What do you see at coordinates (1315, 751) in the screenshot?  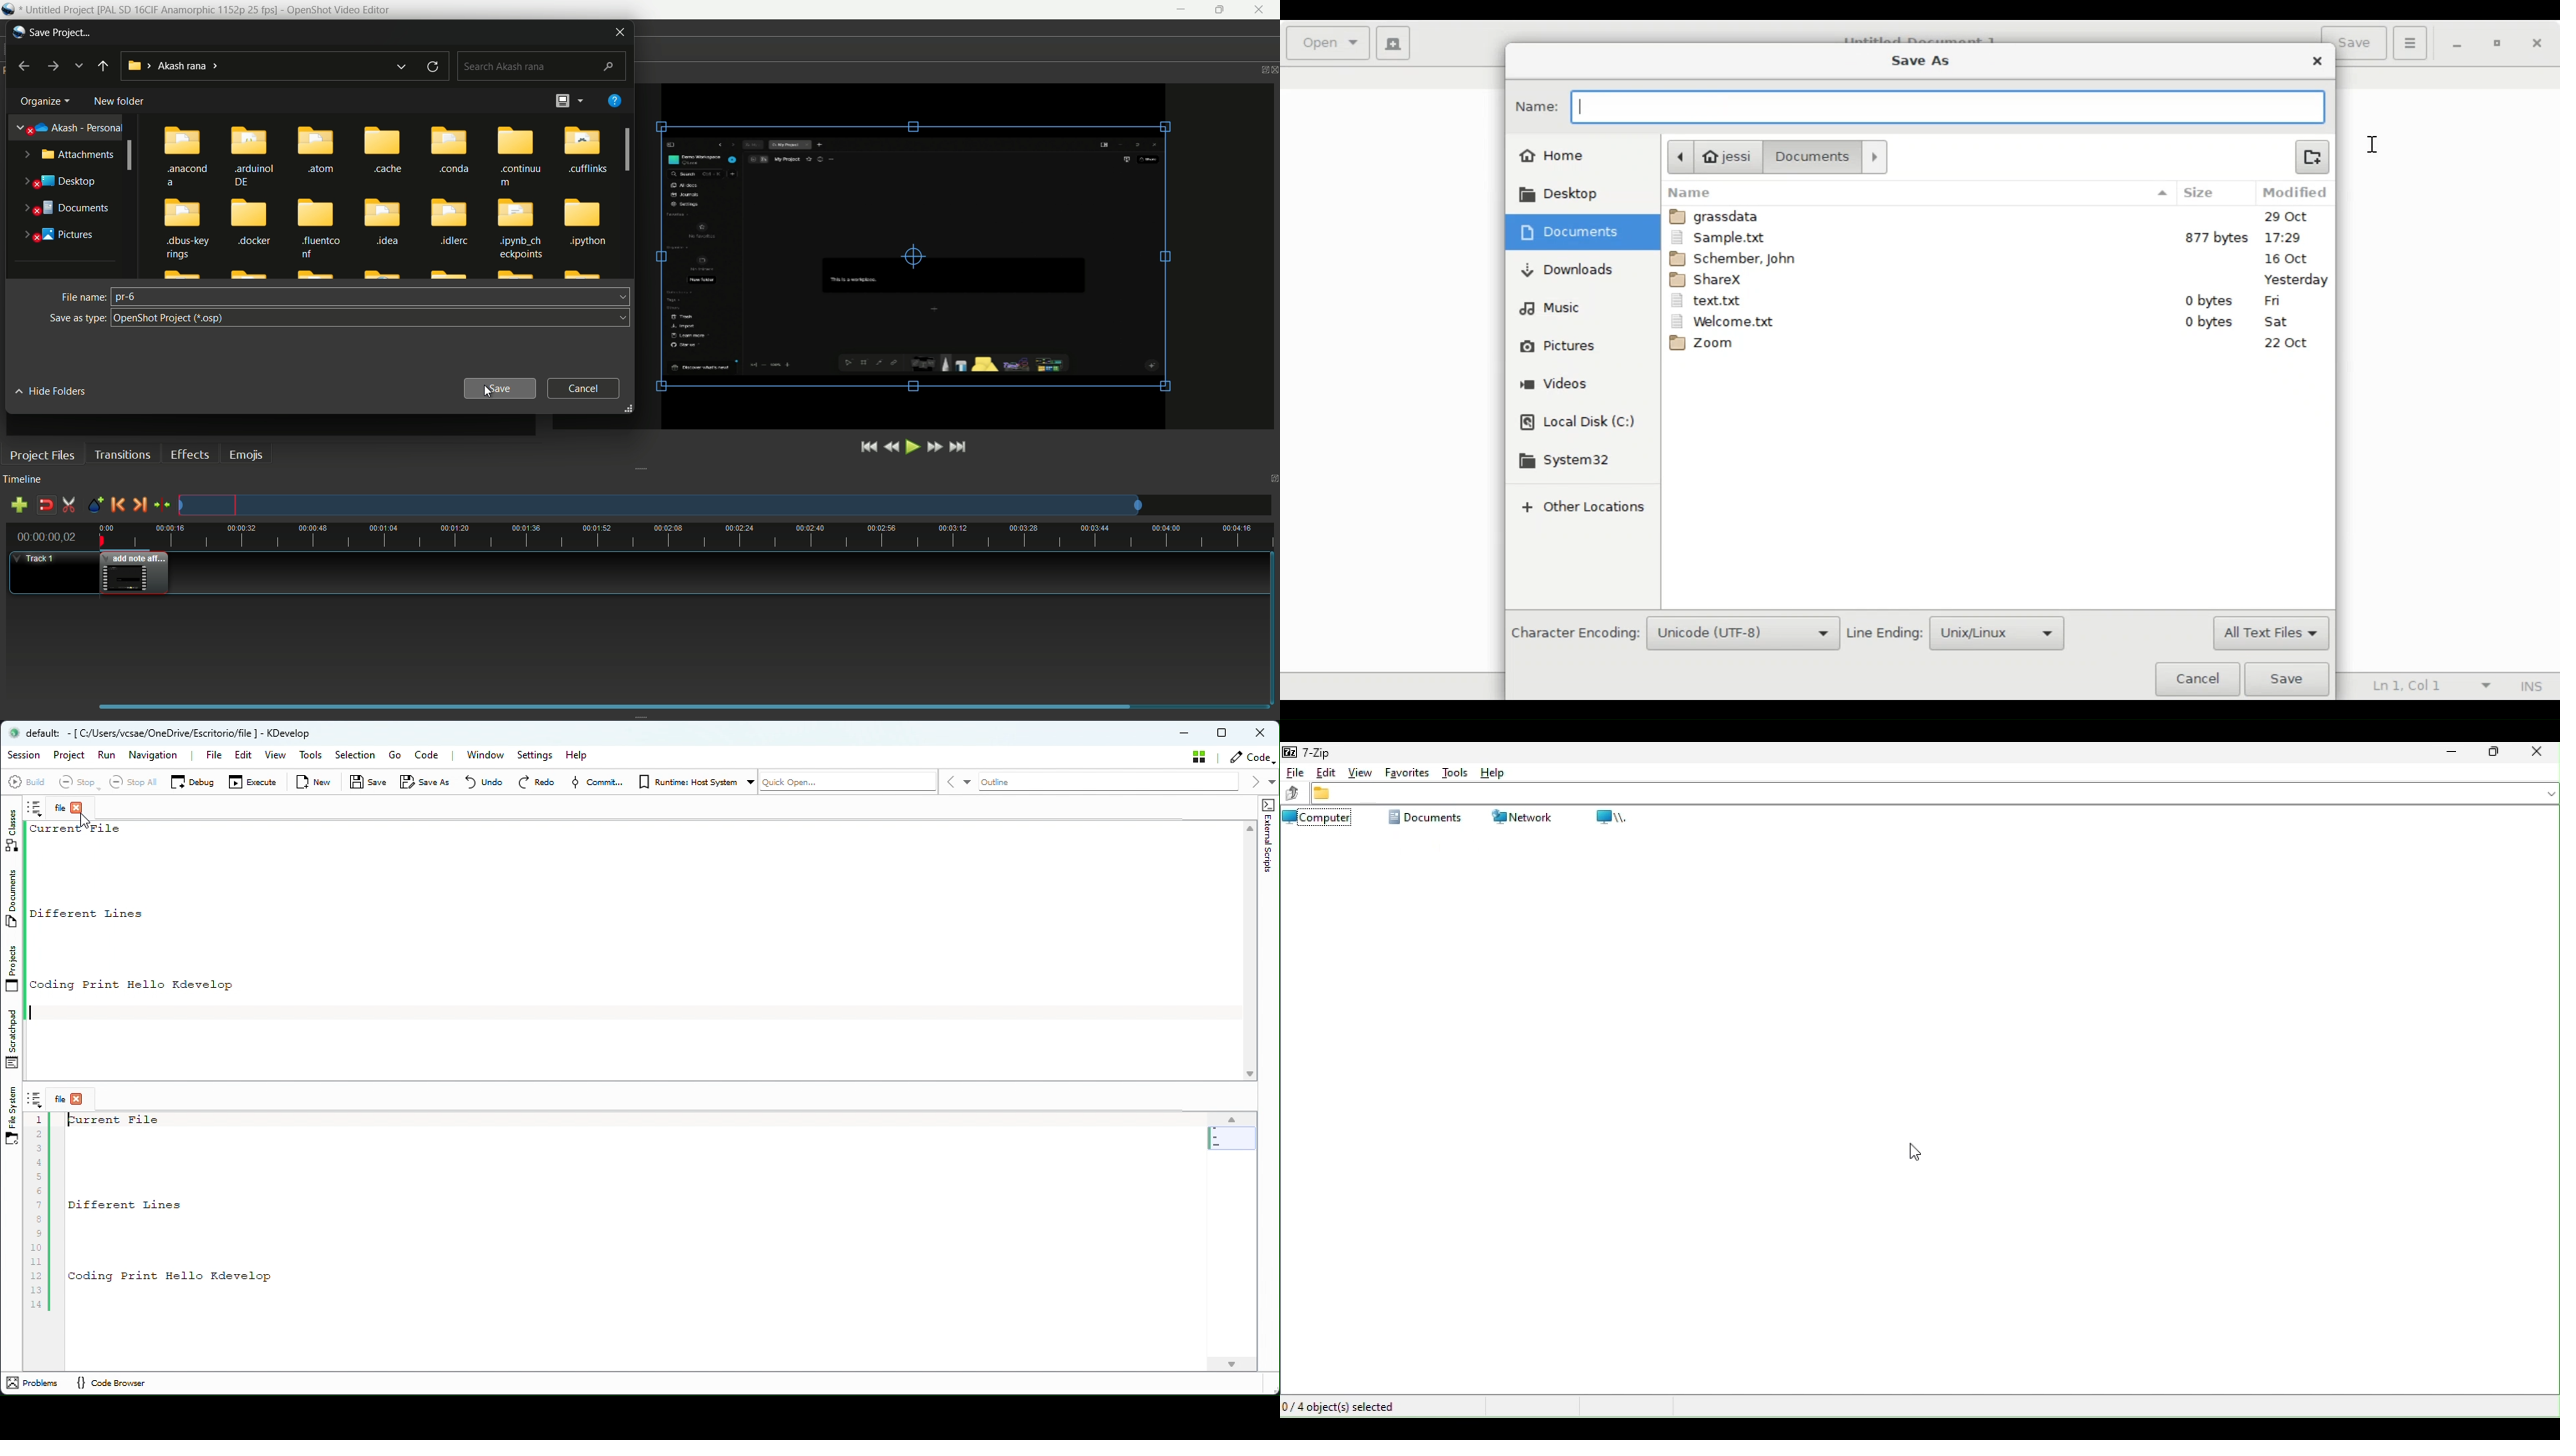 I see `7 zip` at bounding box center [1315, 751].